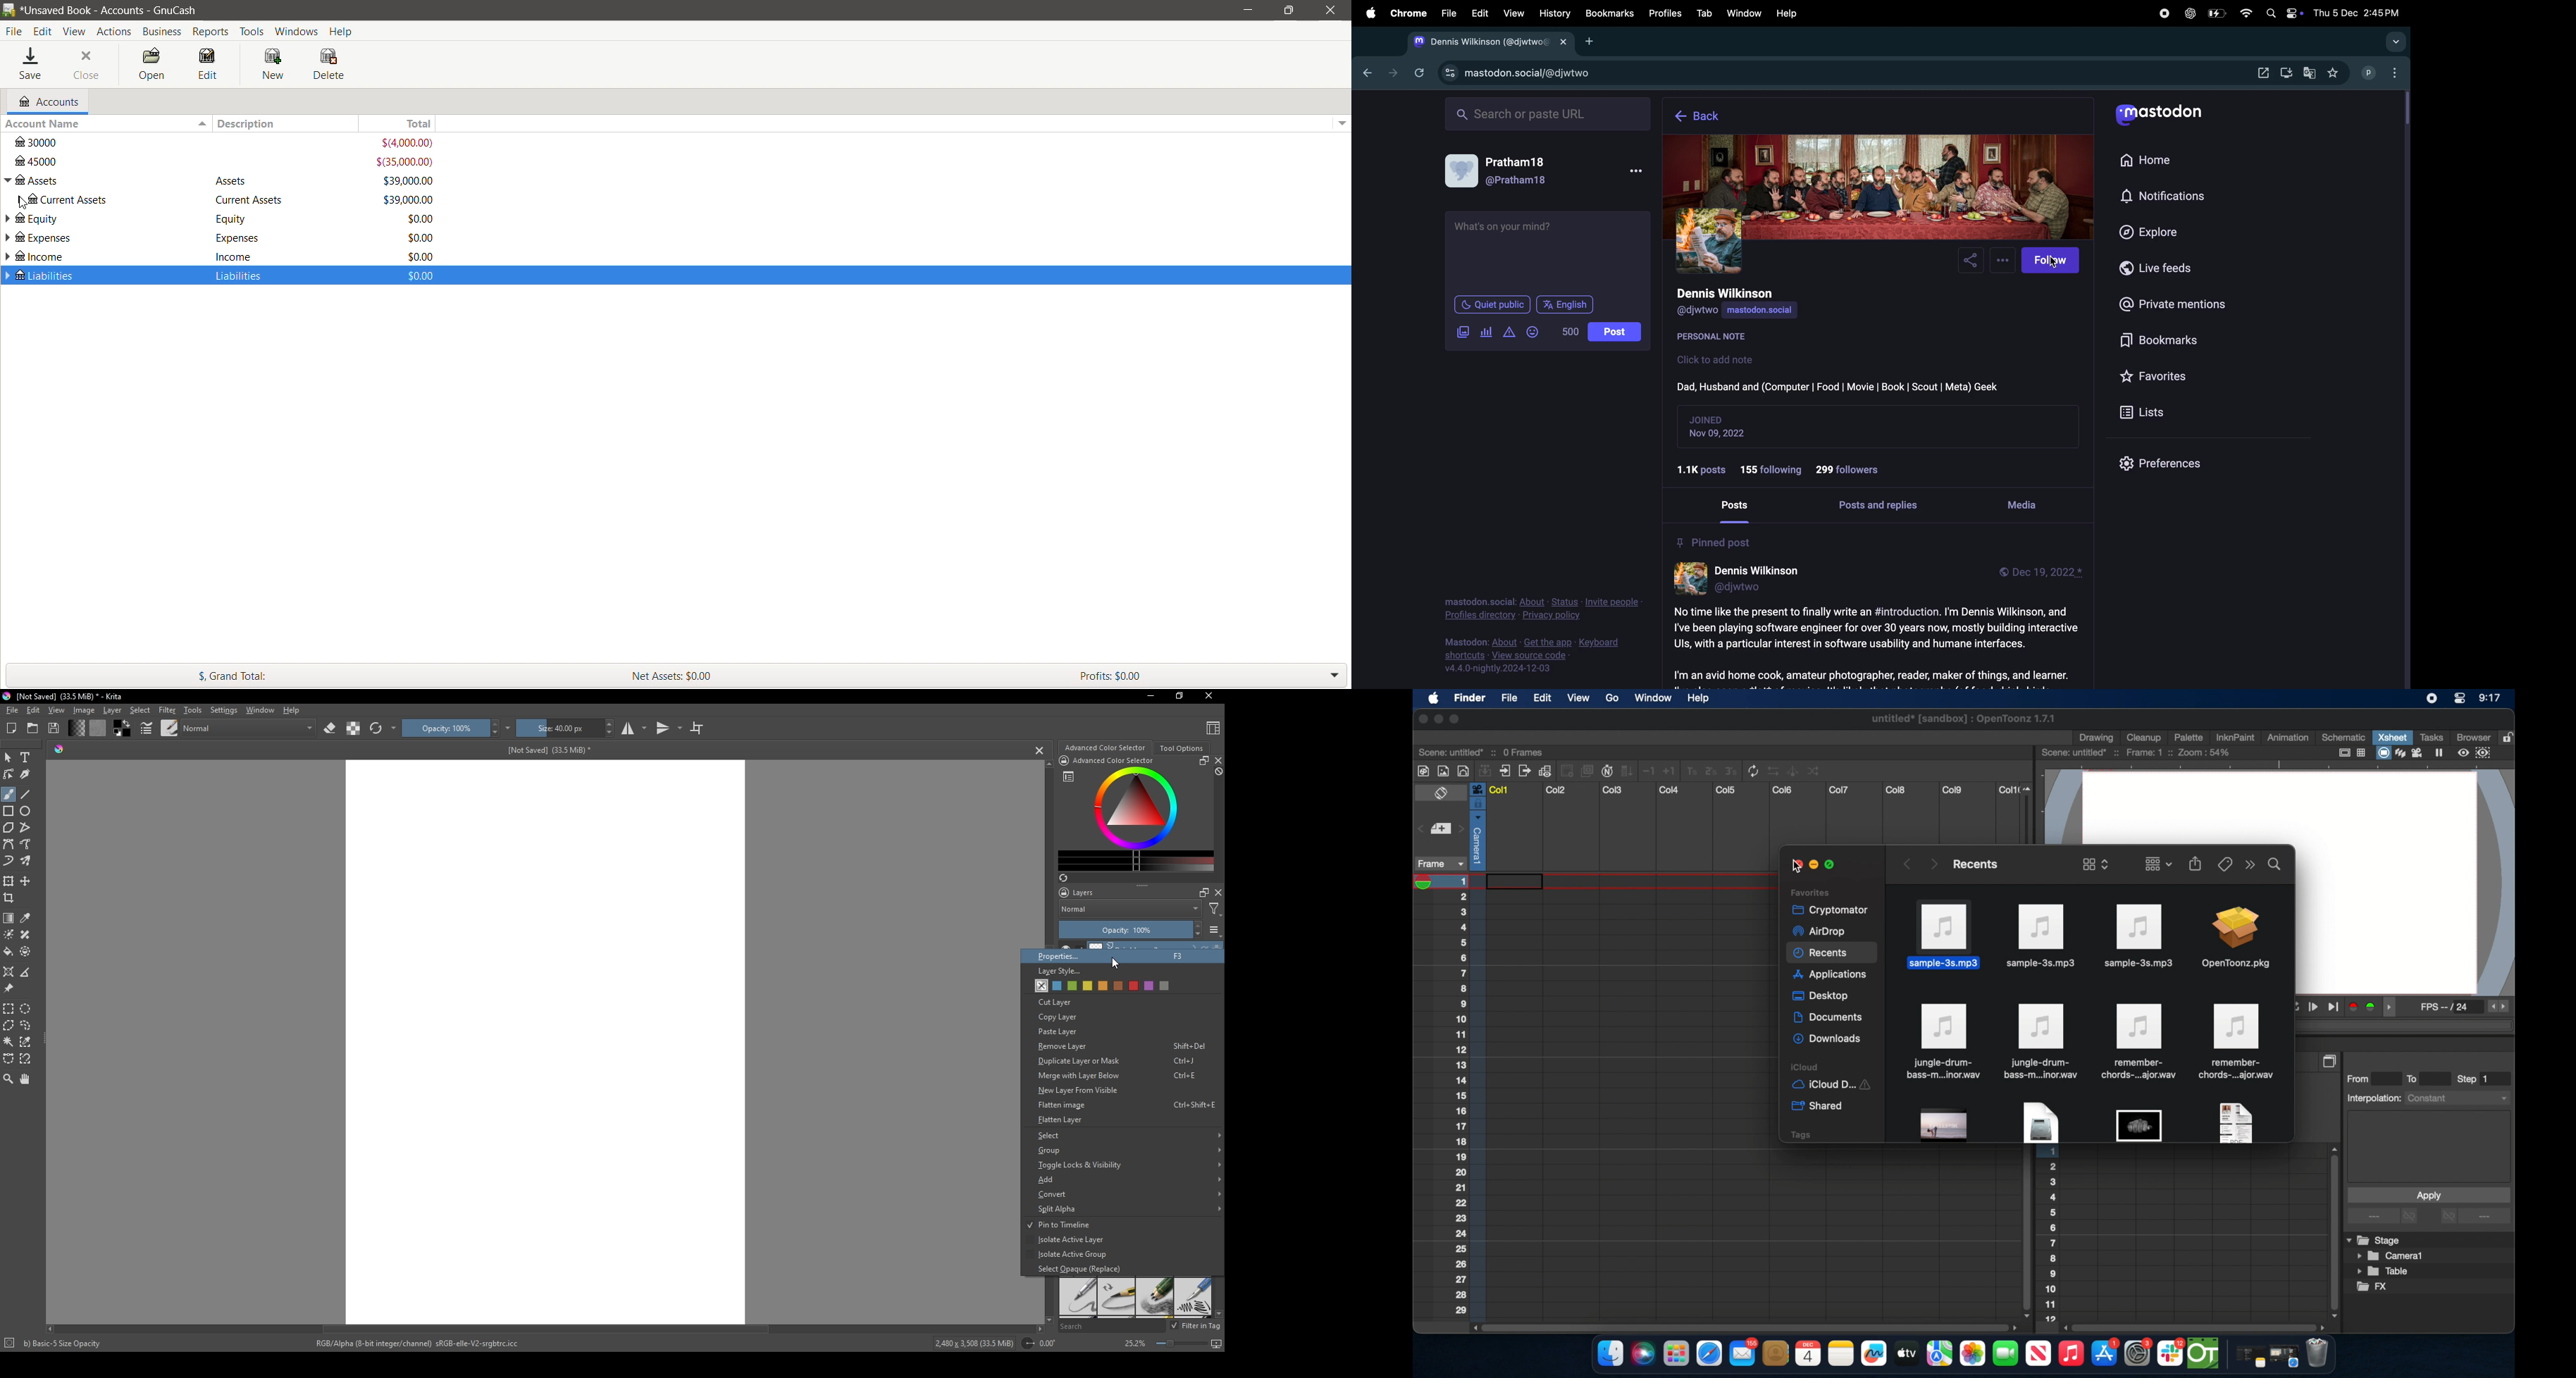 This screenshot has width=2576, height=1400. Describe the element at coordinates (1136, 861) in the screenshot. I see `change color` at that location.